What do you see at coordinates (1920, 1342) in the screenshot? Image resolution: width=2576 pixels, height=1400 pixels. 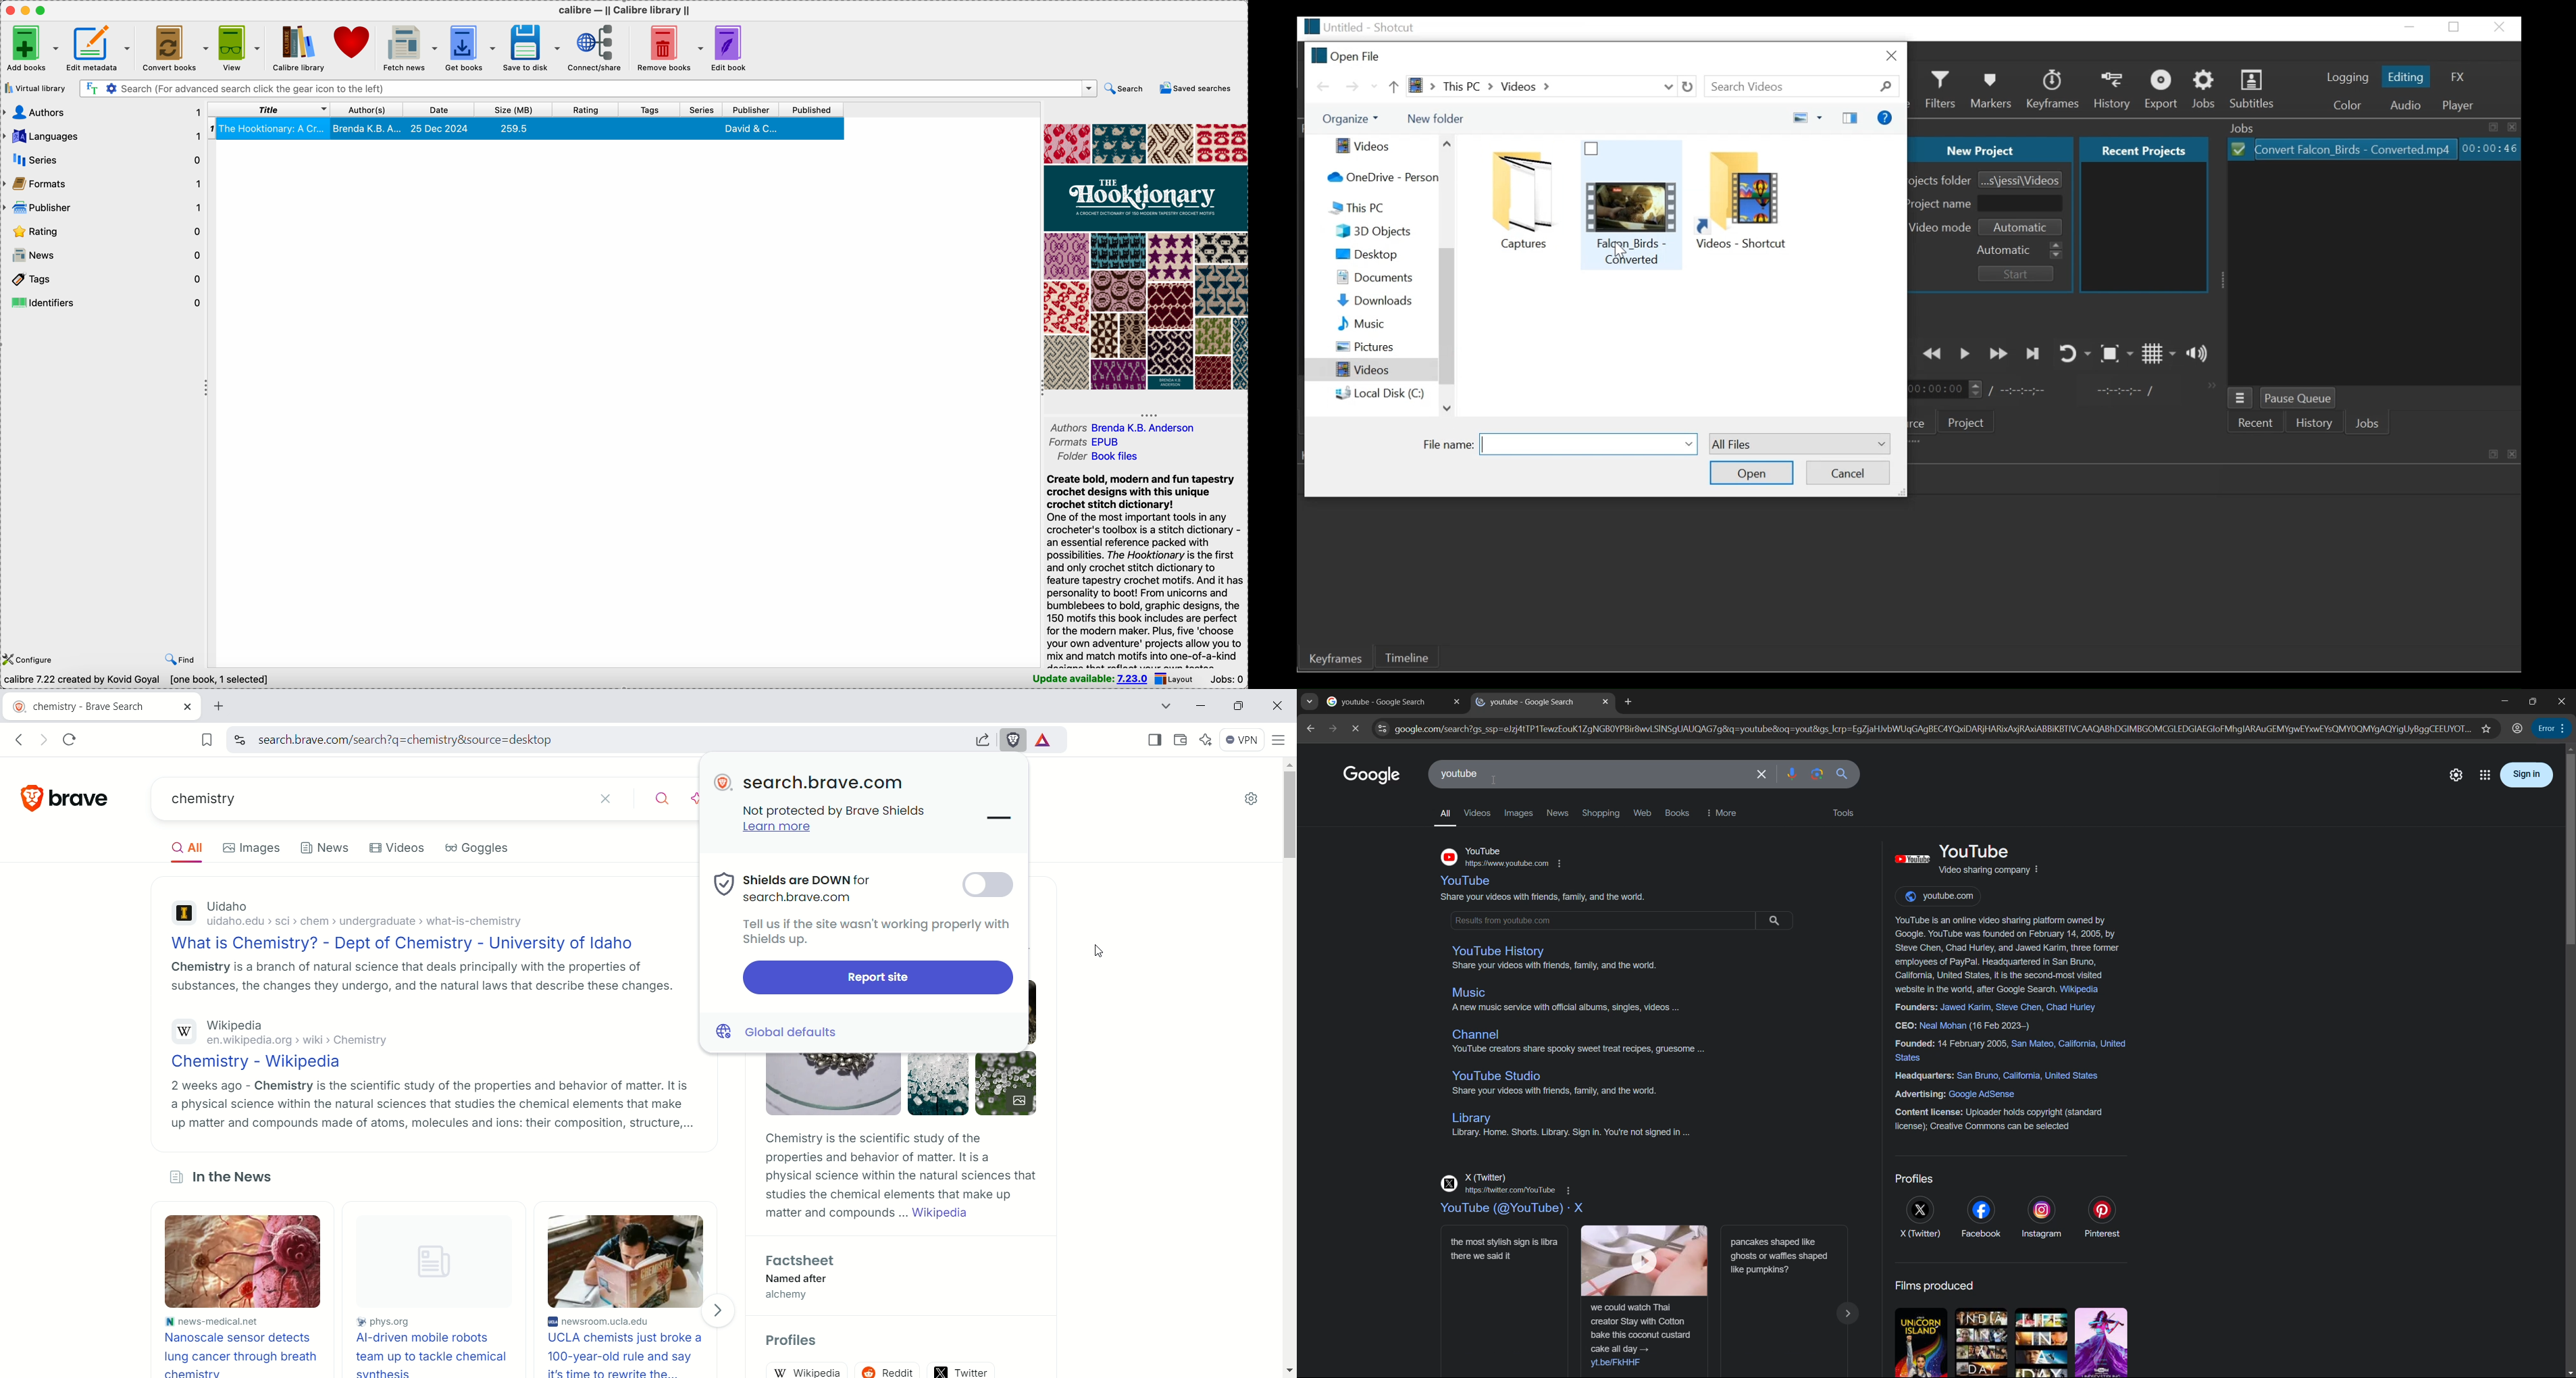 I see `film-1` at bounding box center [1920, 1342].